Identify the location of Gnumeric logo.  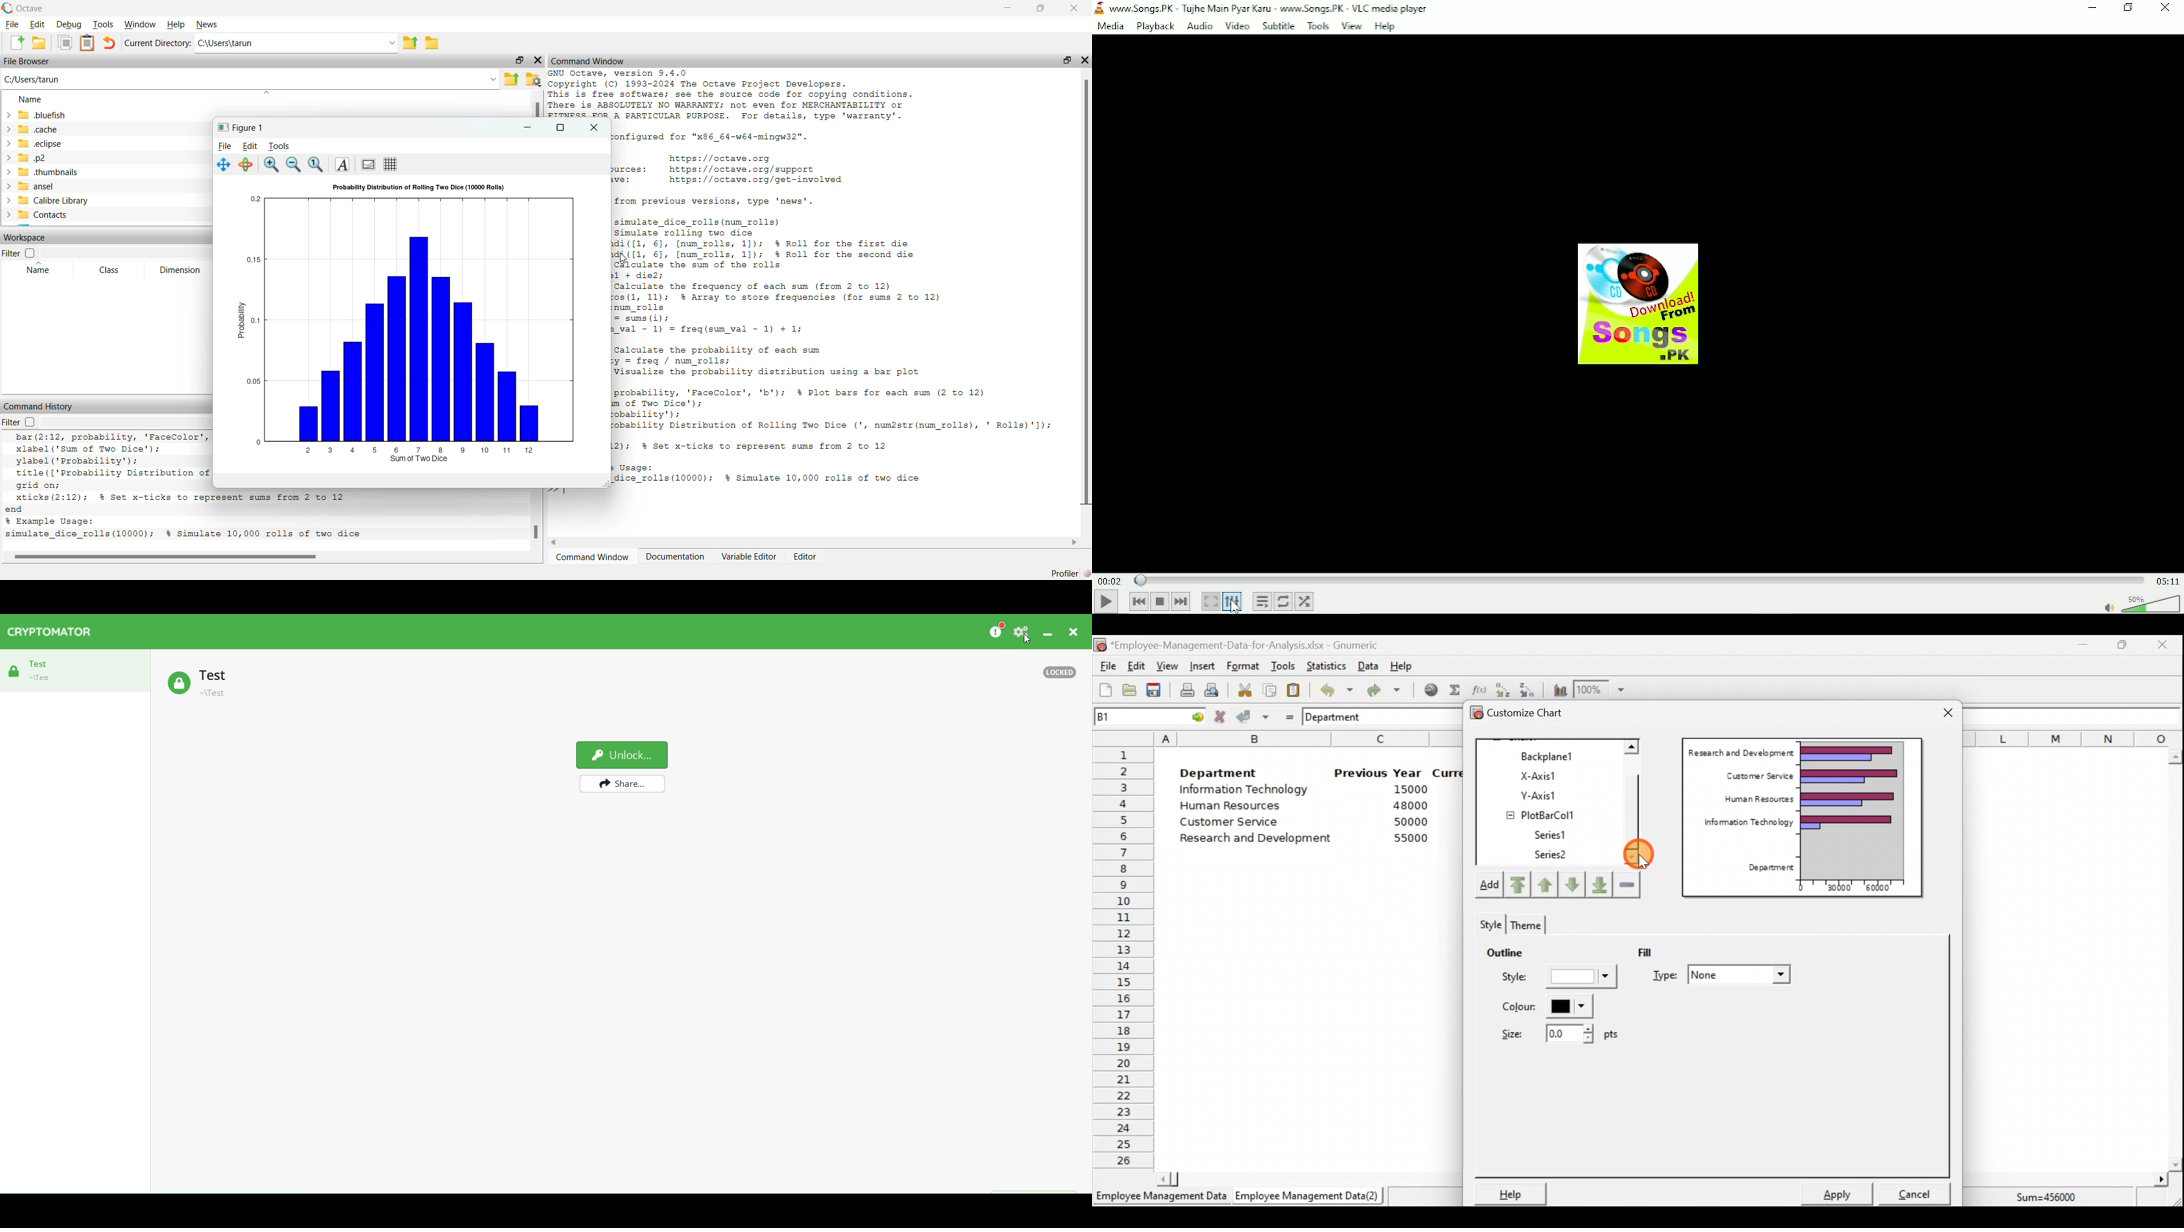
(1100, 646).